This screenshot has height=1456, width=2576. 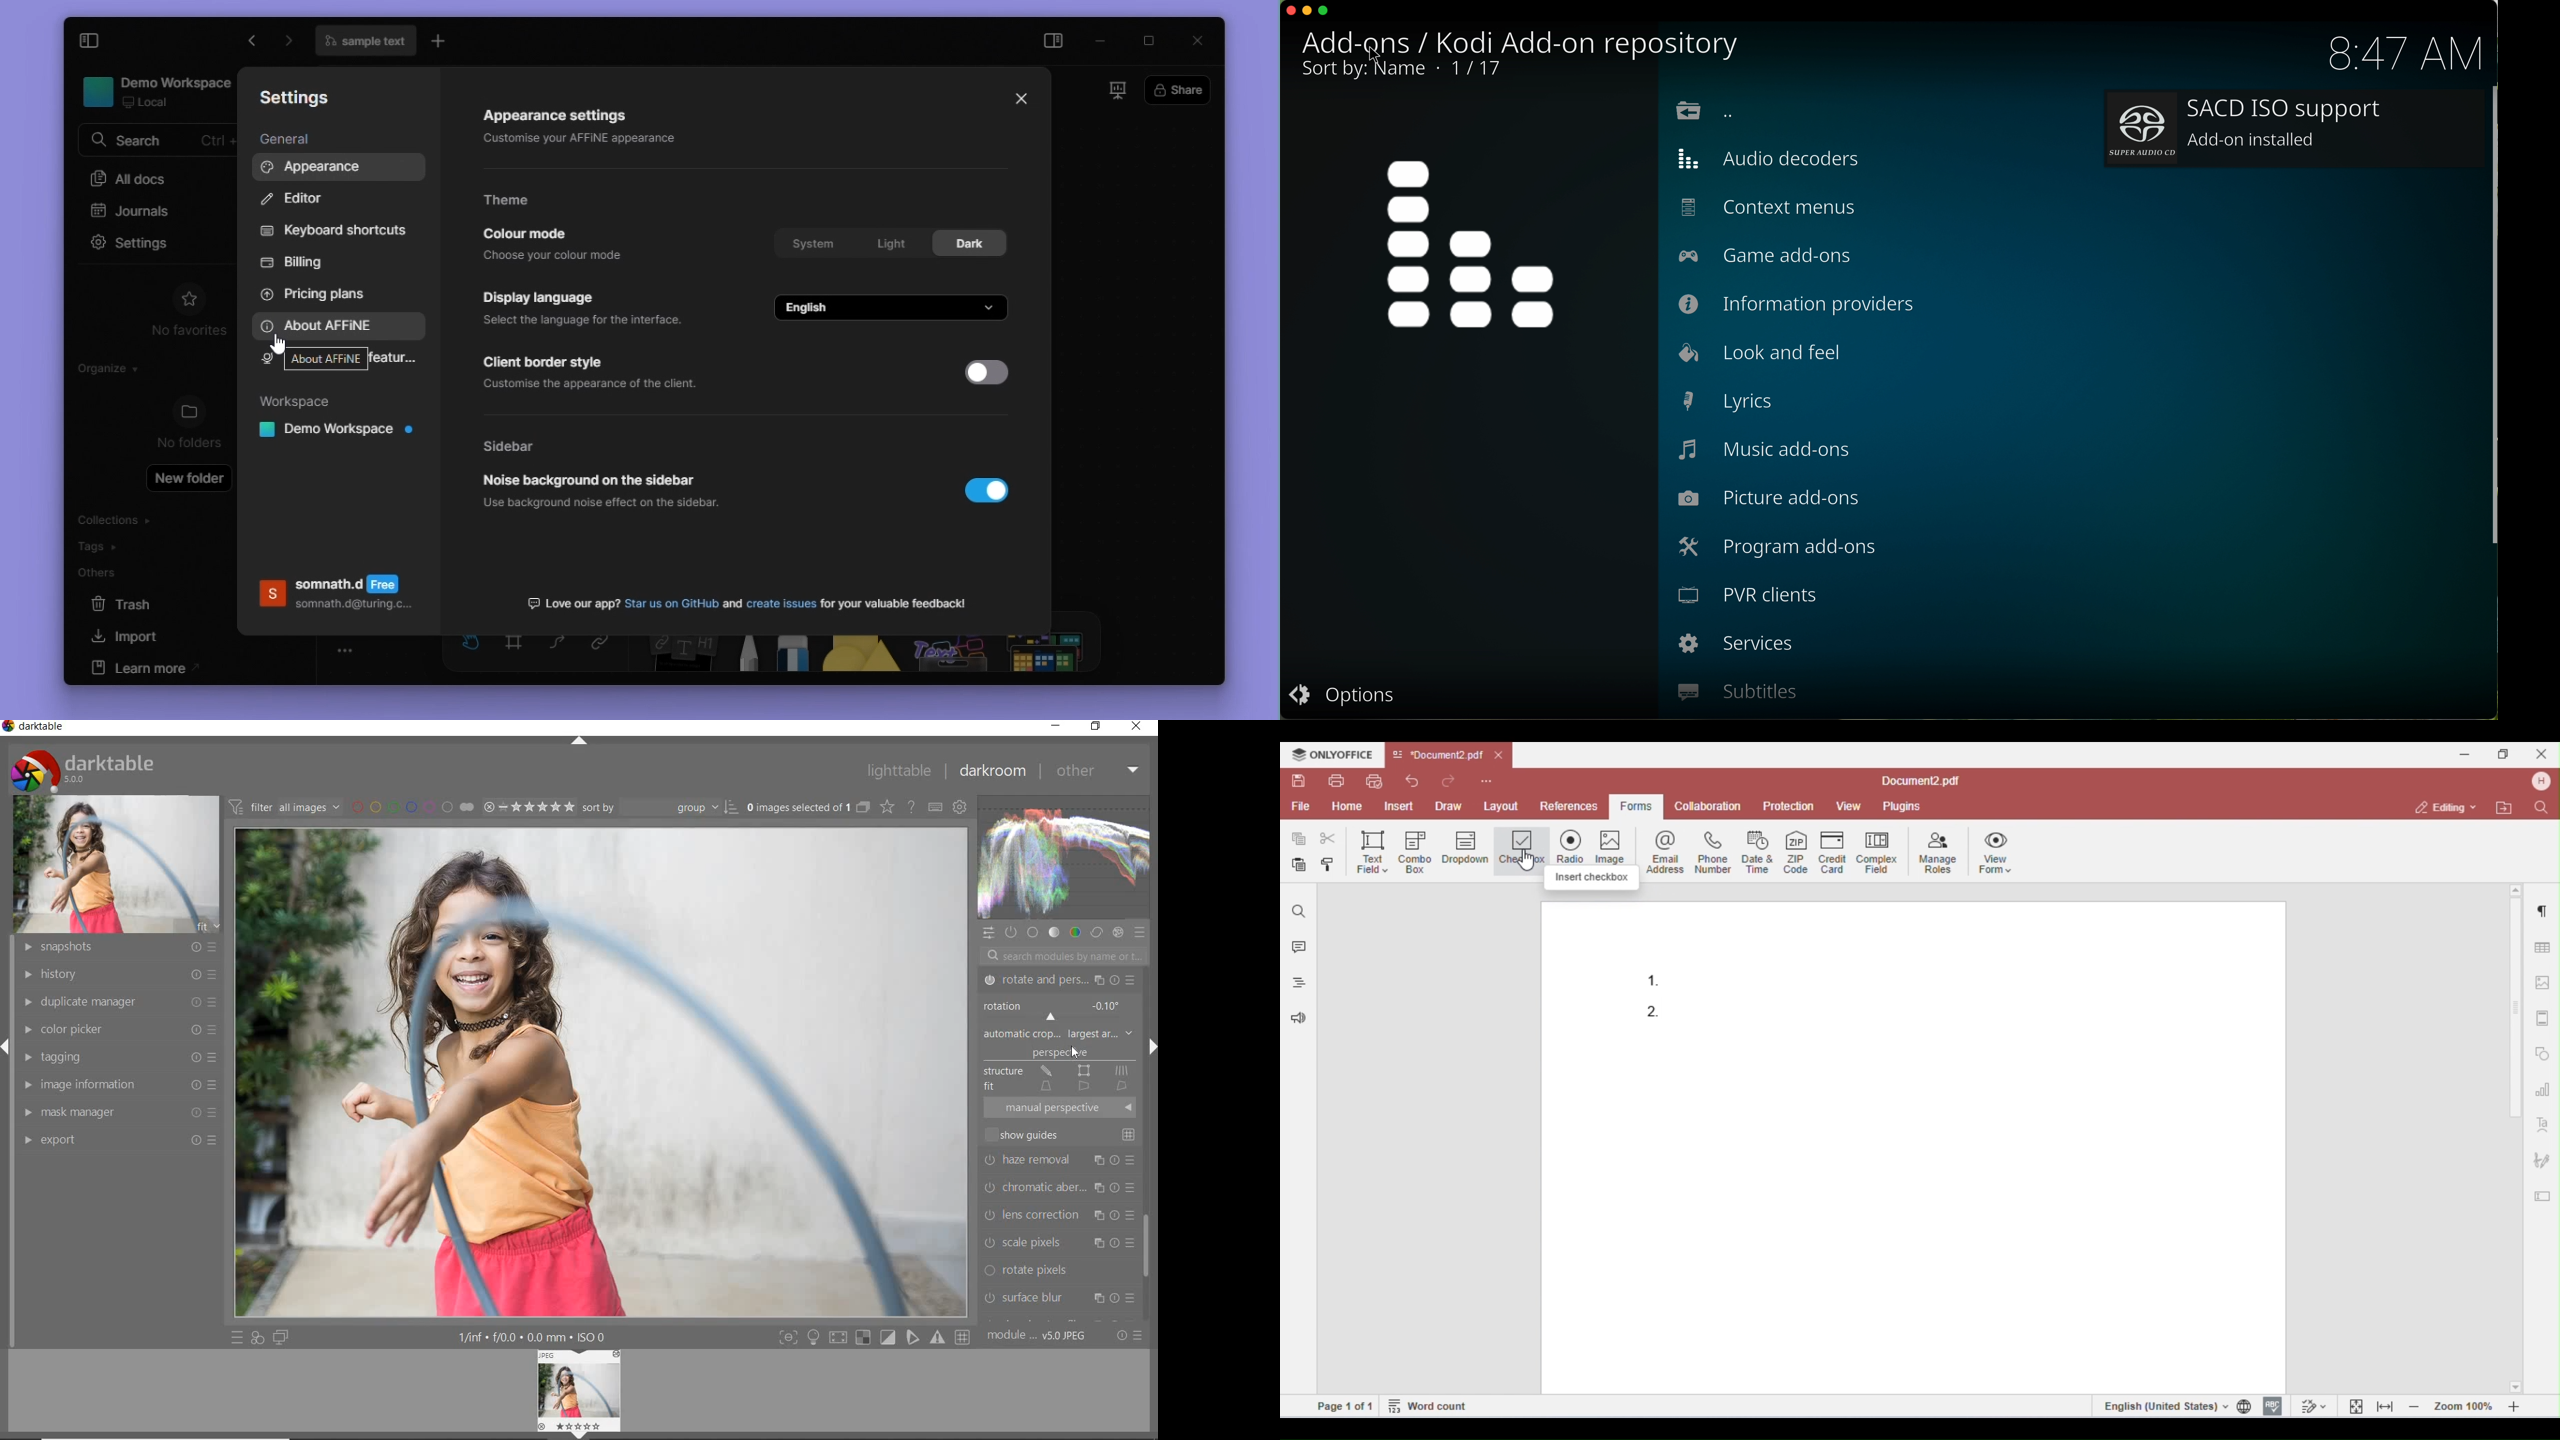 What do you see at coordinates (1054, 932) in the screenshot?
I see `tone` at bounding box center [1054, 932].